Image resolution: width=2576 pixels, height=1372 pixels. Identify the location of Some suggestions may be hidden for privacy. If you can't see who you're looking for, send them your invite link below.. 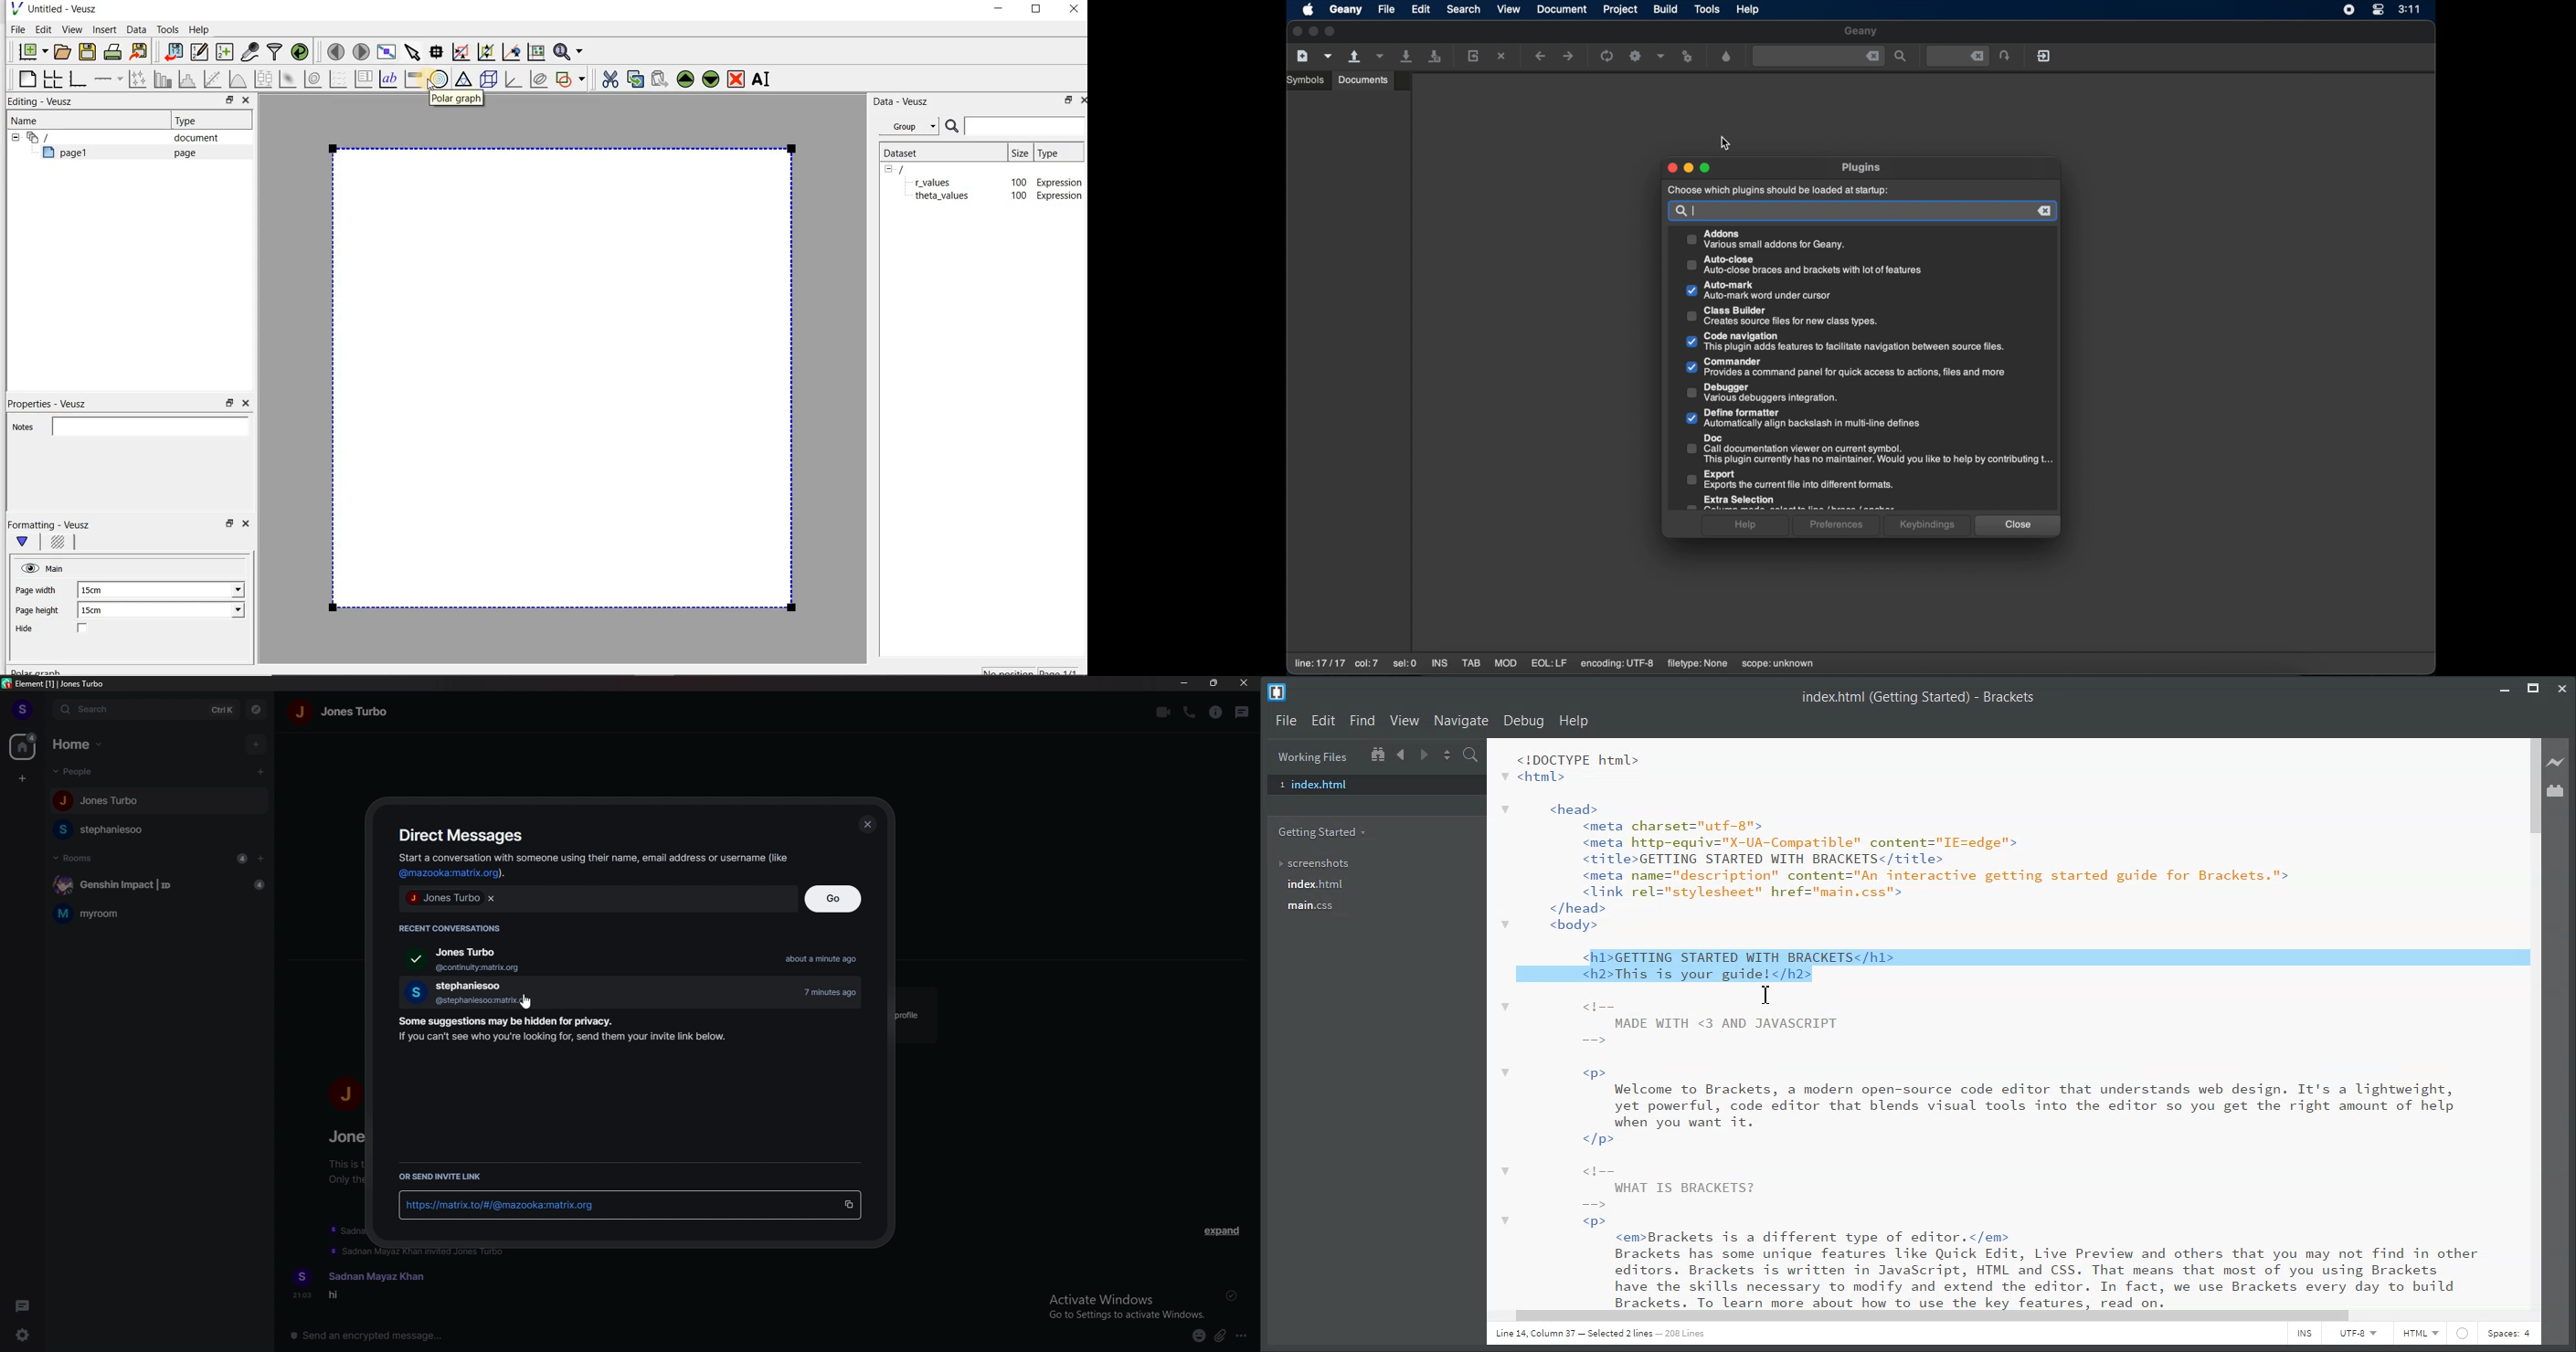
(558, 1032).